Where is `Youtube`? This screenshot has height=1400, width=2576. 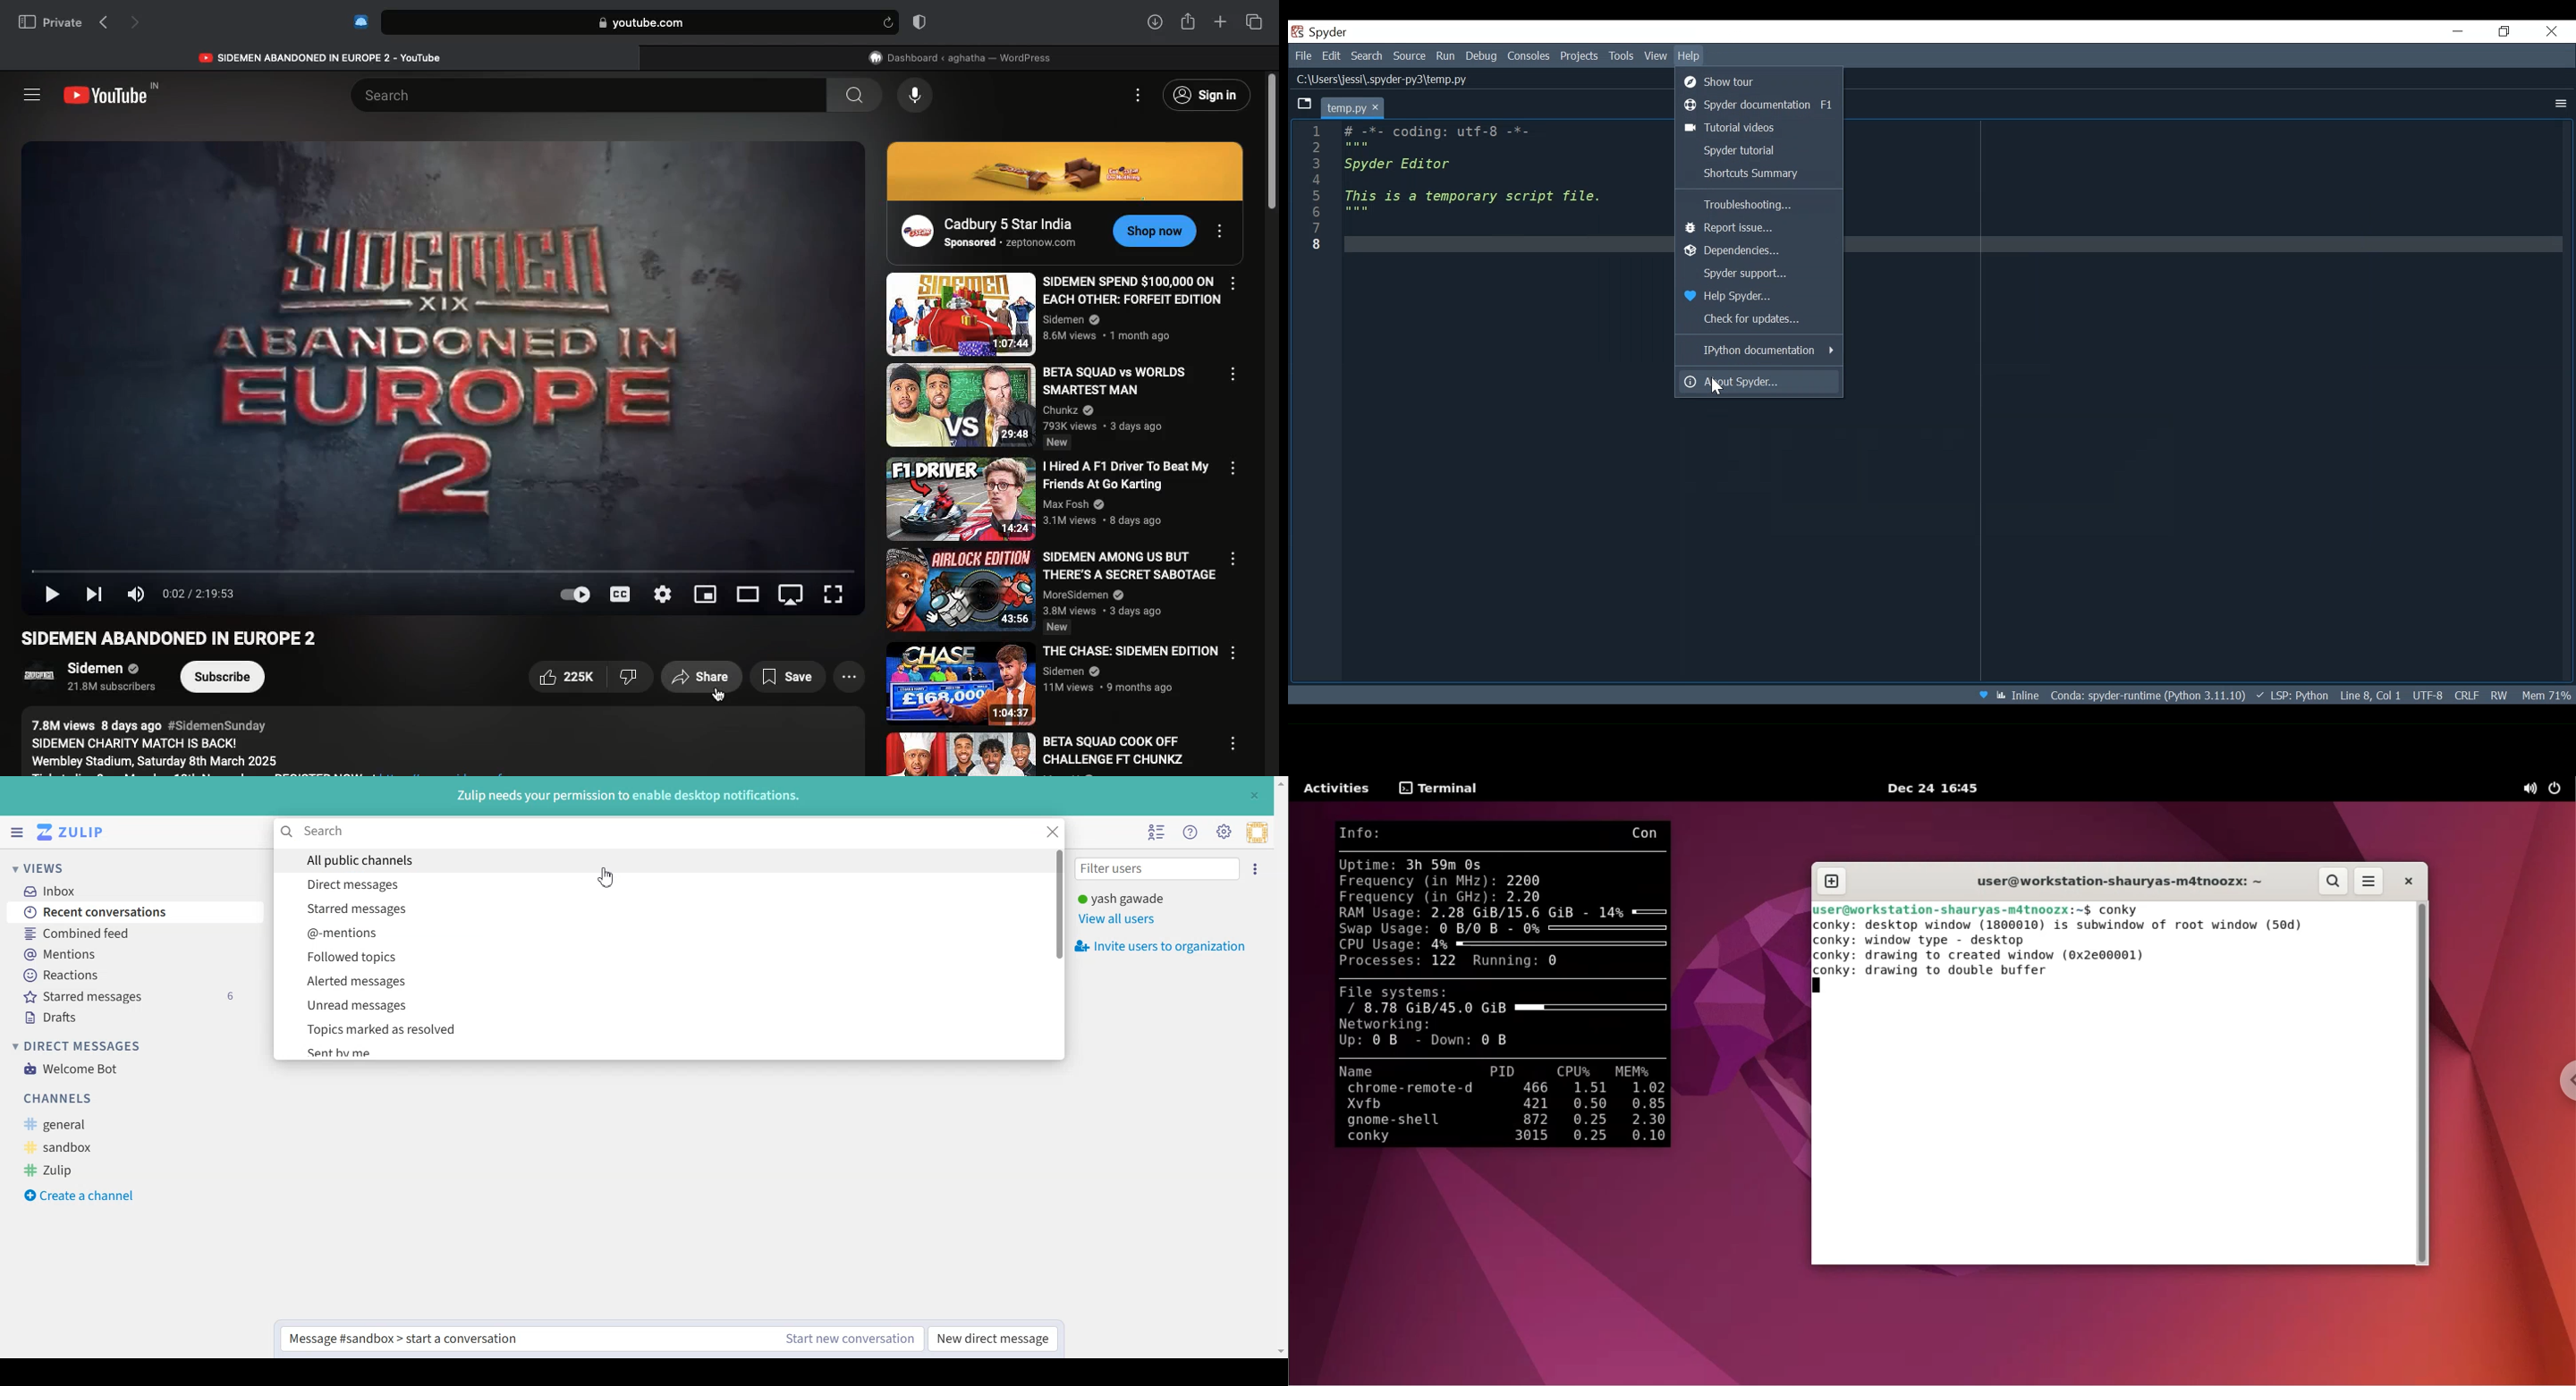 Youtube is located at coordinates (115, 95).